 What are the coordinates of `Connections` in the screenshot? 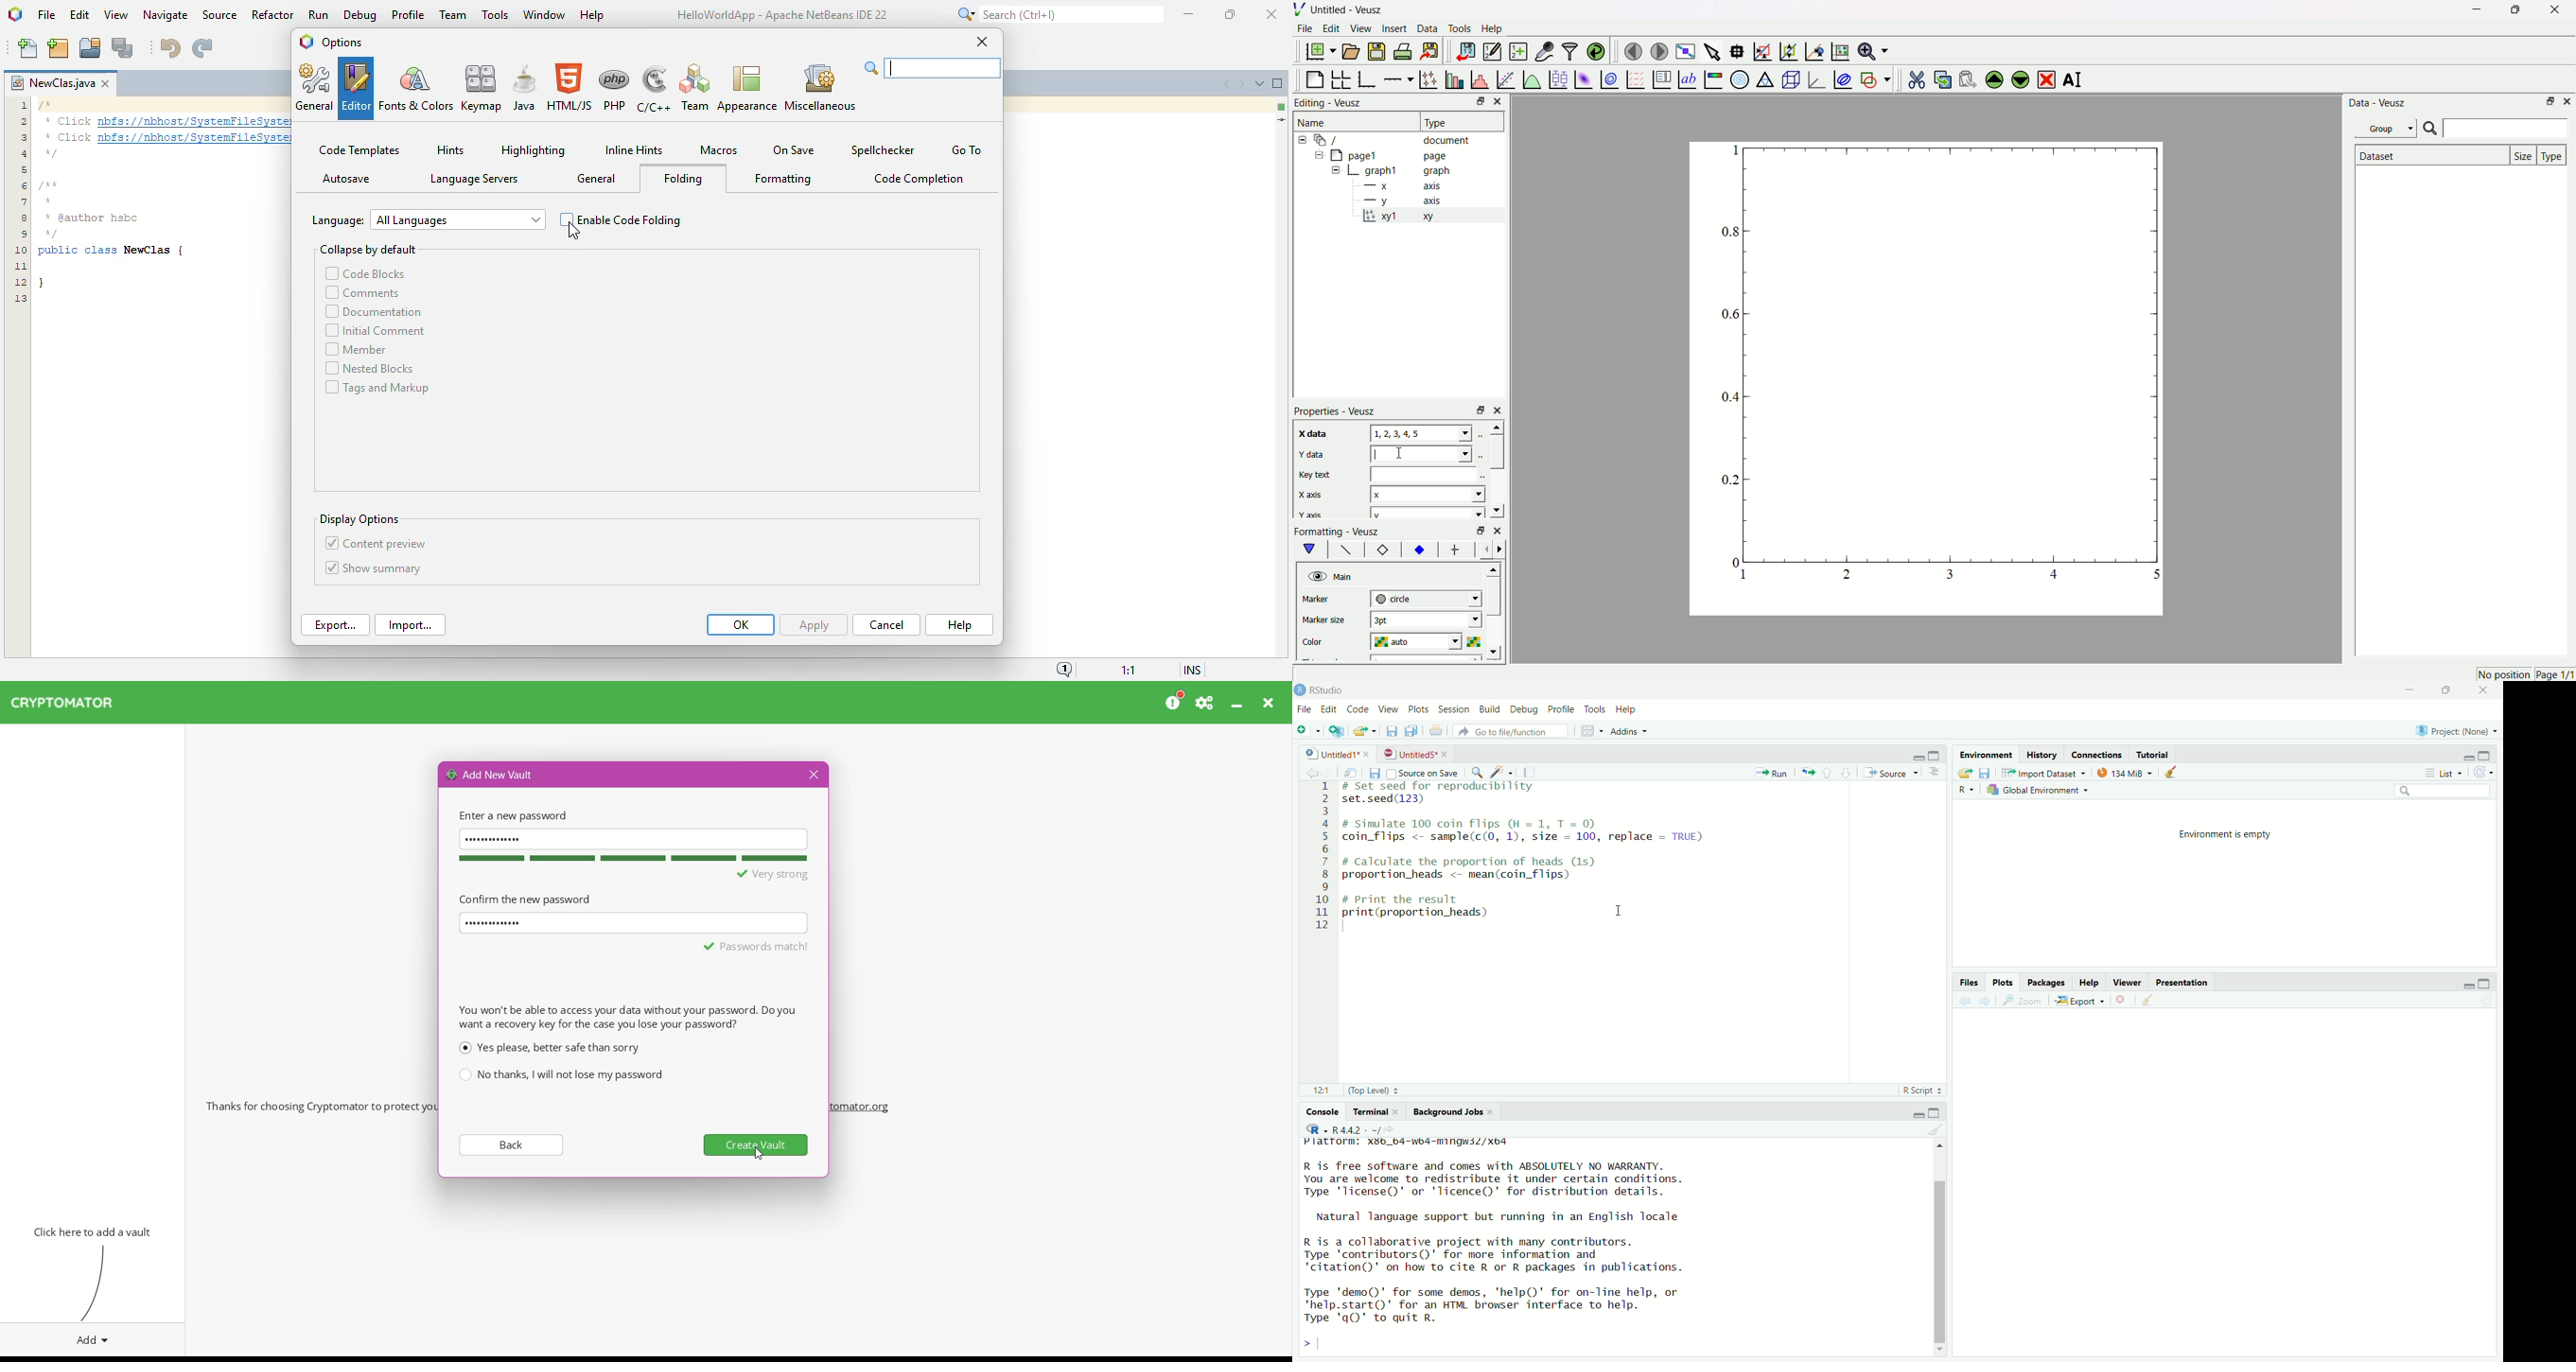 It's located at (2097, 754).